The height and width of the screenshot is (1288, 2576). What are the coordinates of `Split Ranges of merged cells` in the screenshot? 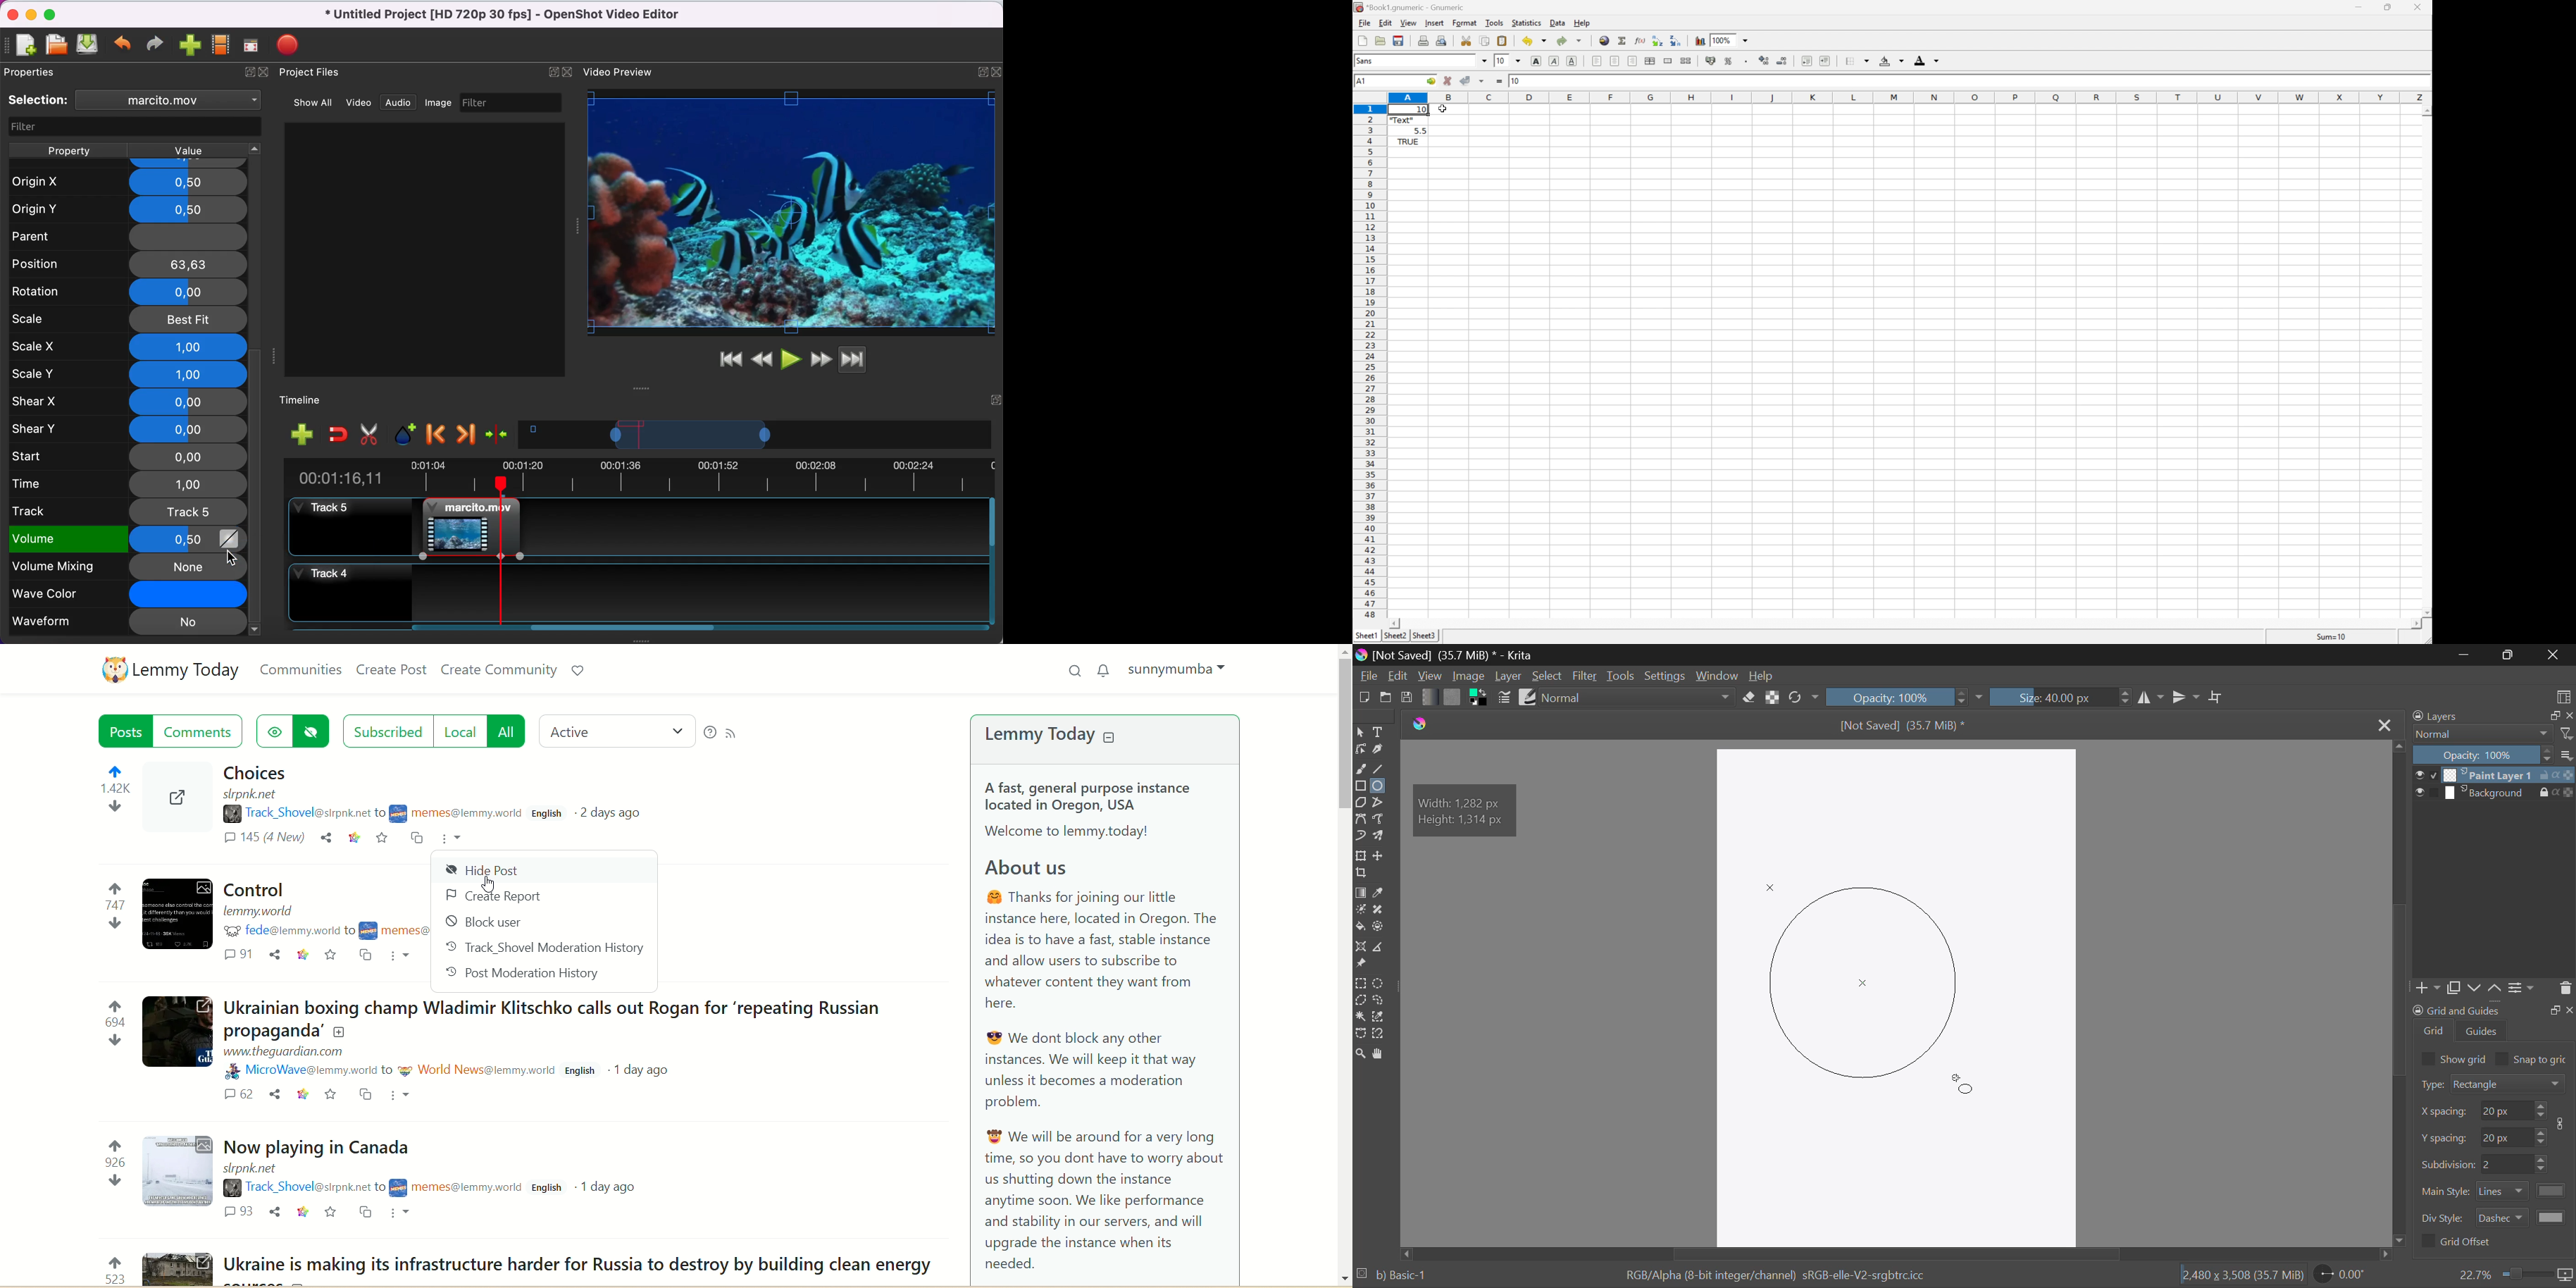 It's located at (1685, 60).